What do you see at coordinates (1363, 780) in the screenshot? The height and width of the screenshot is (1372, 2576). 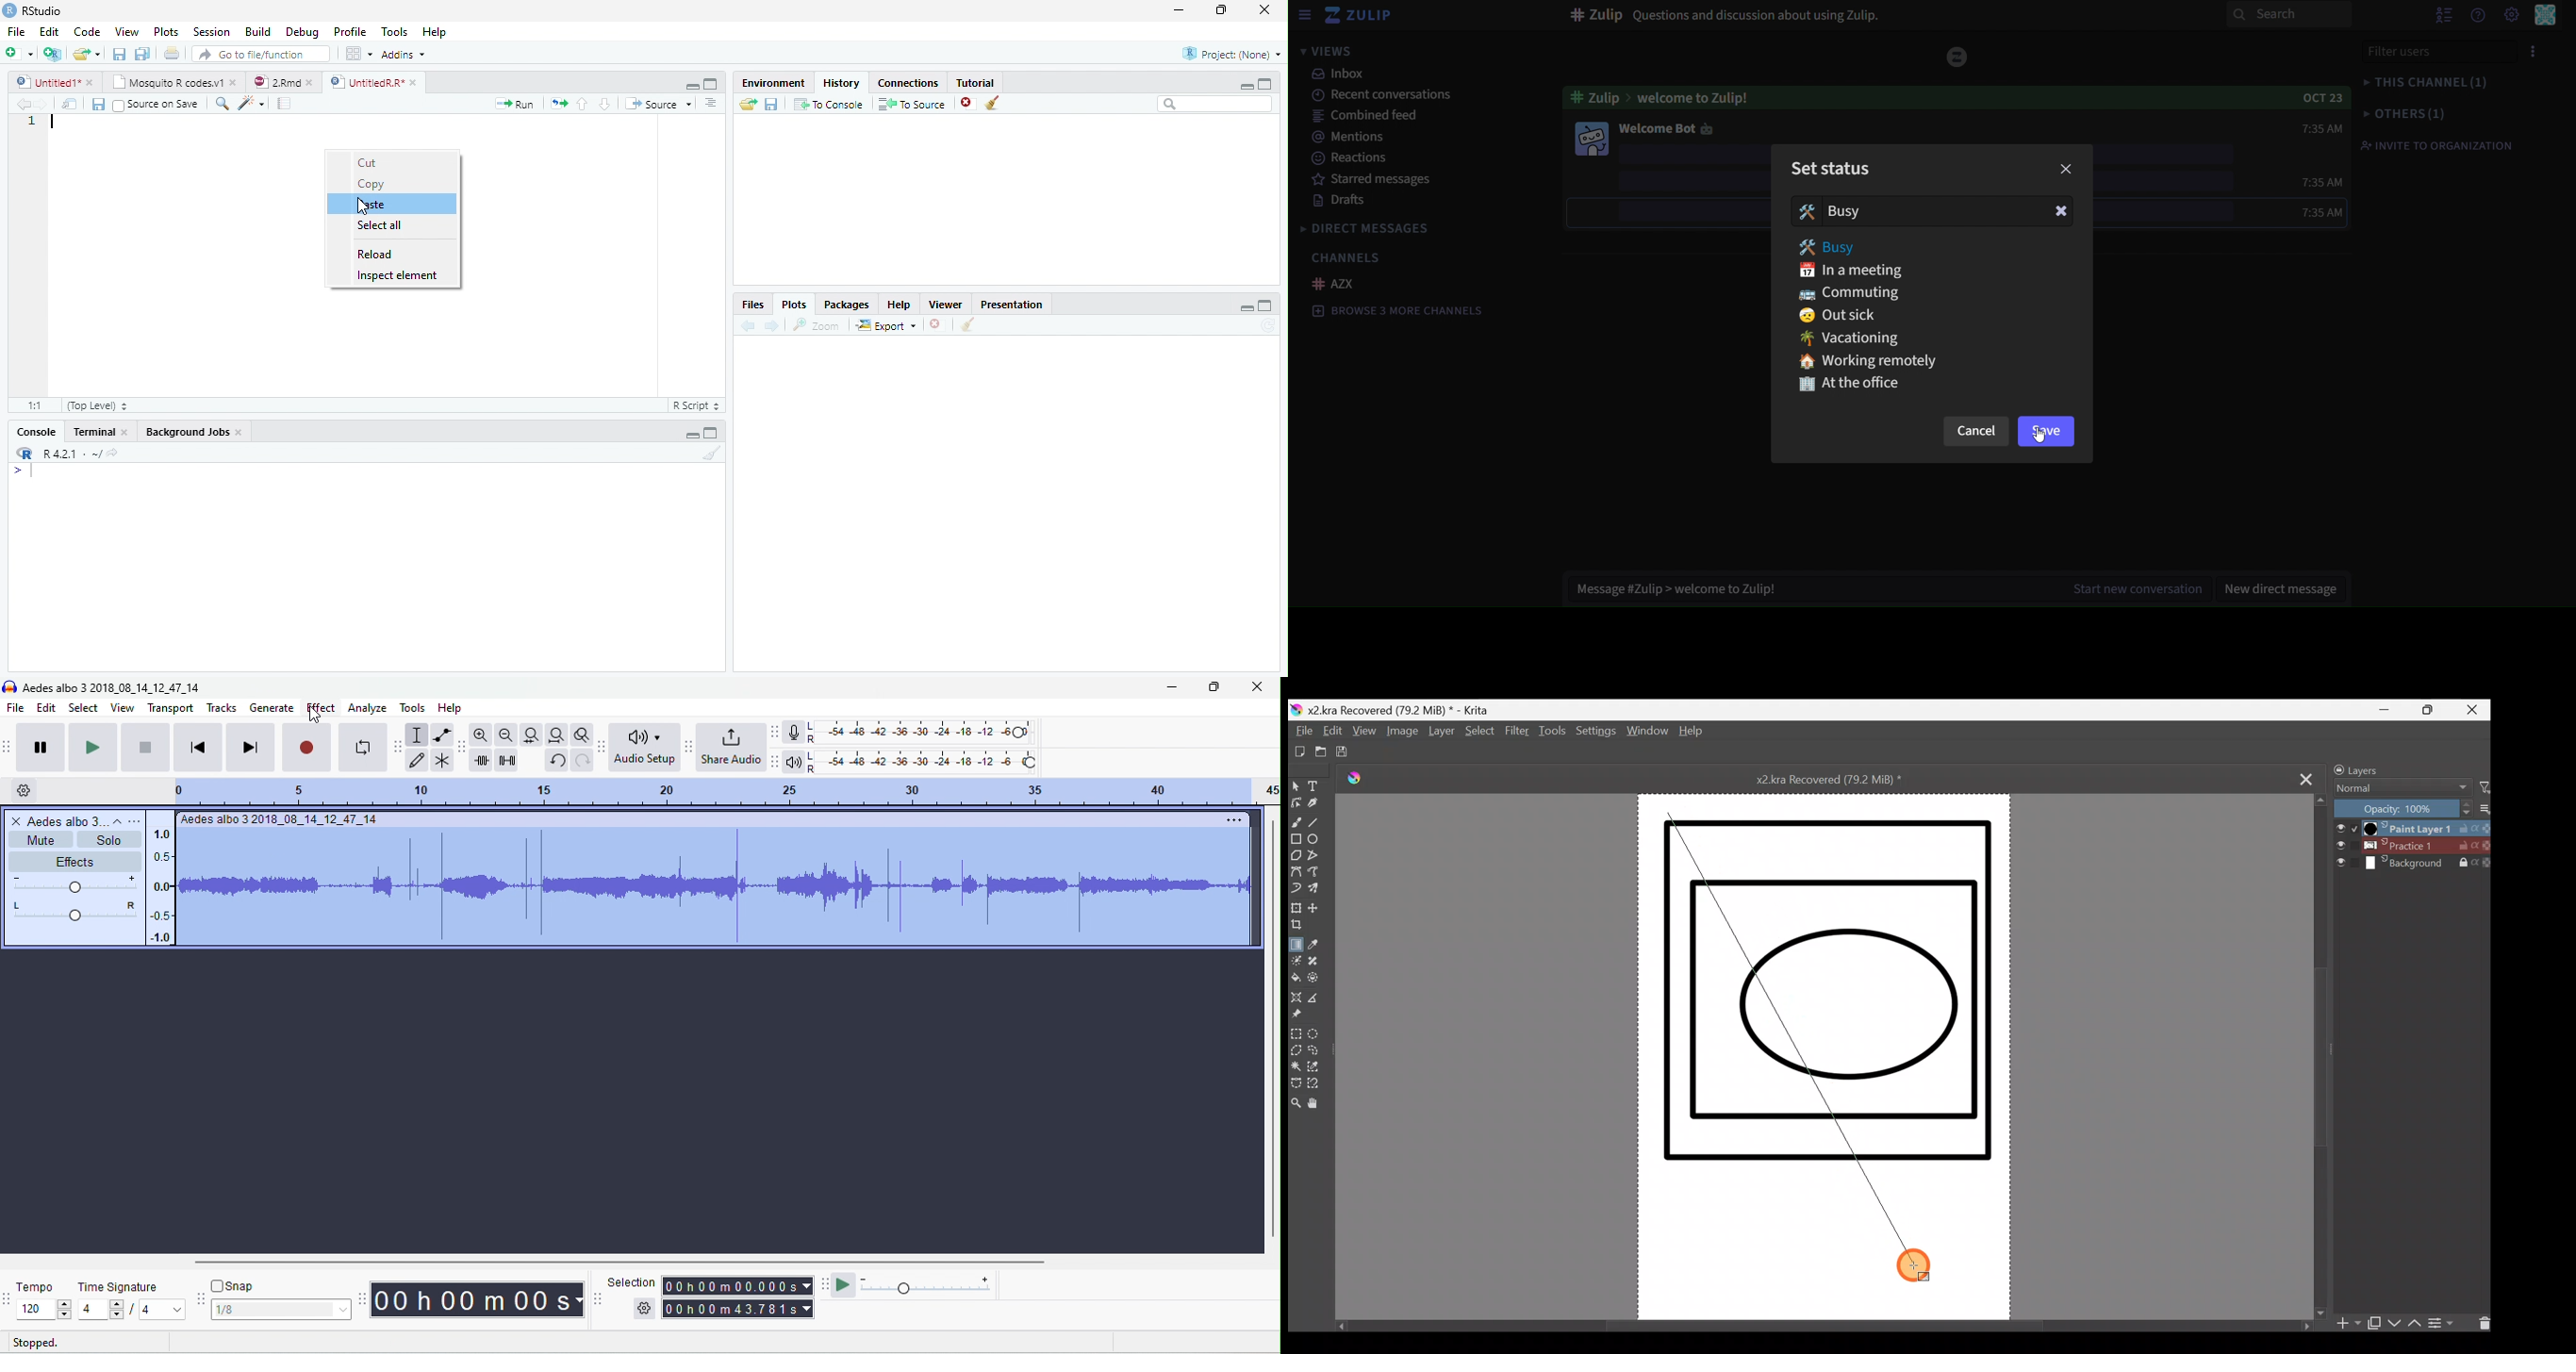 I see `Krita logo` at bounding box center [1363, 780].